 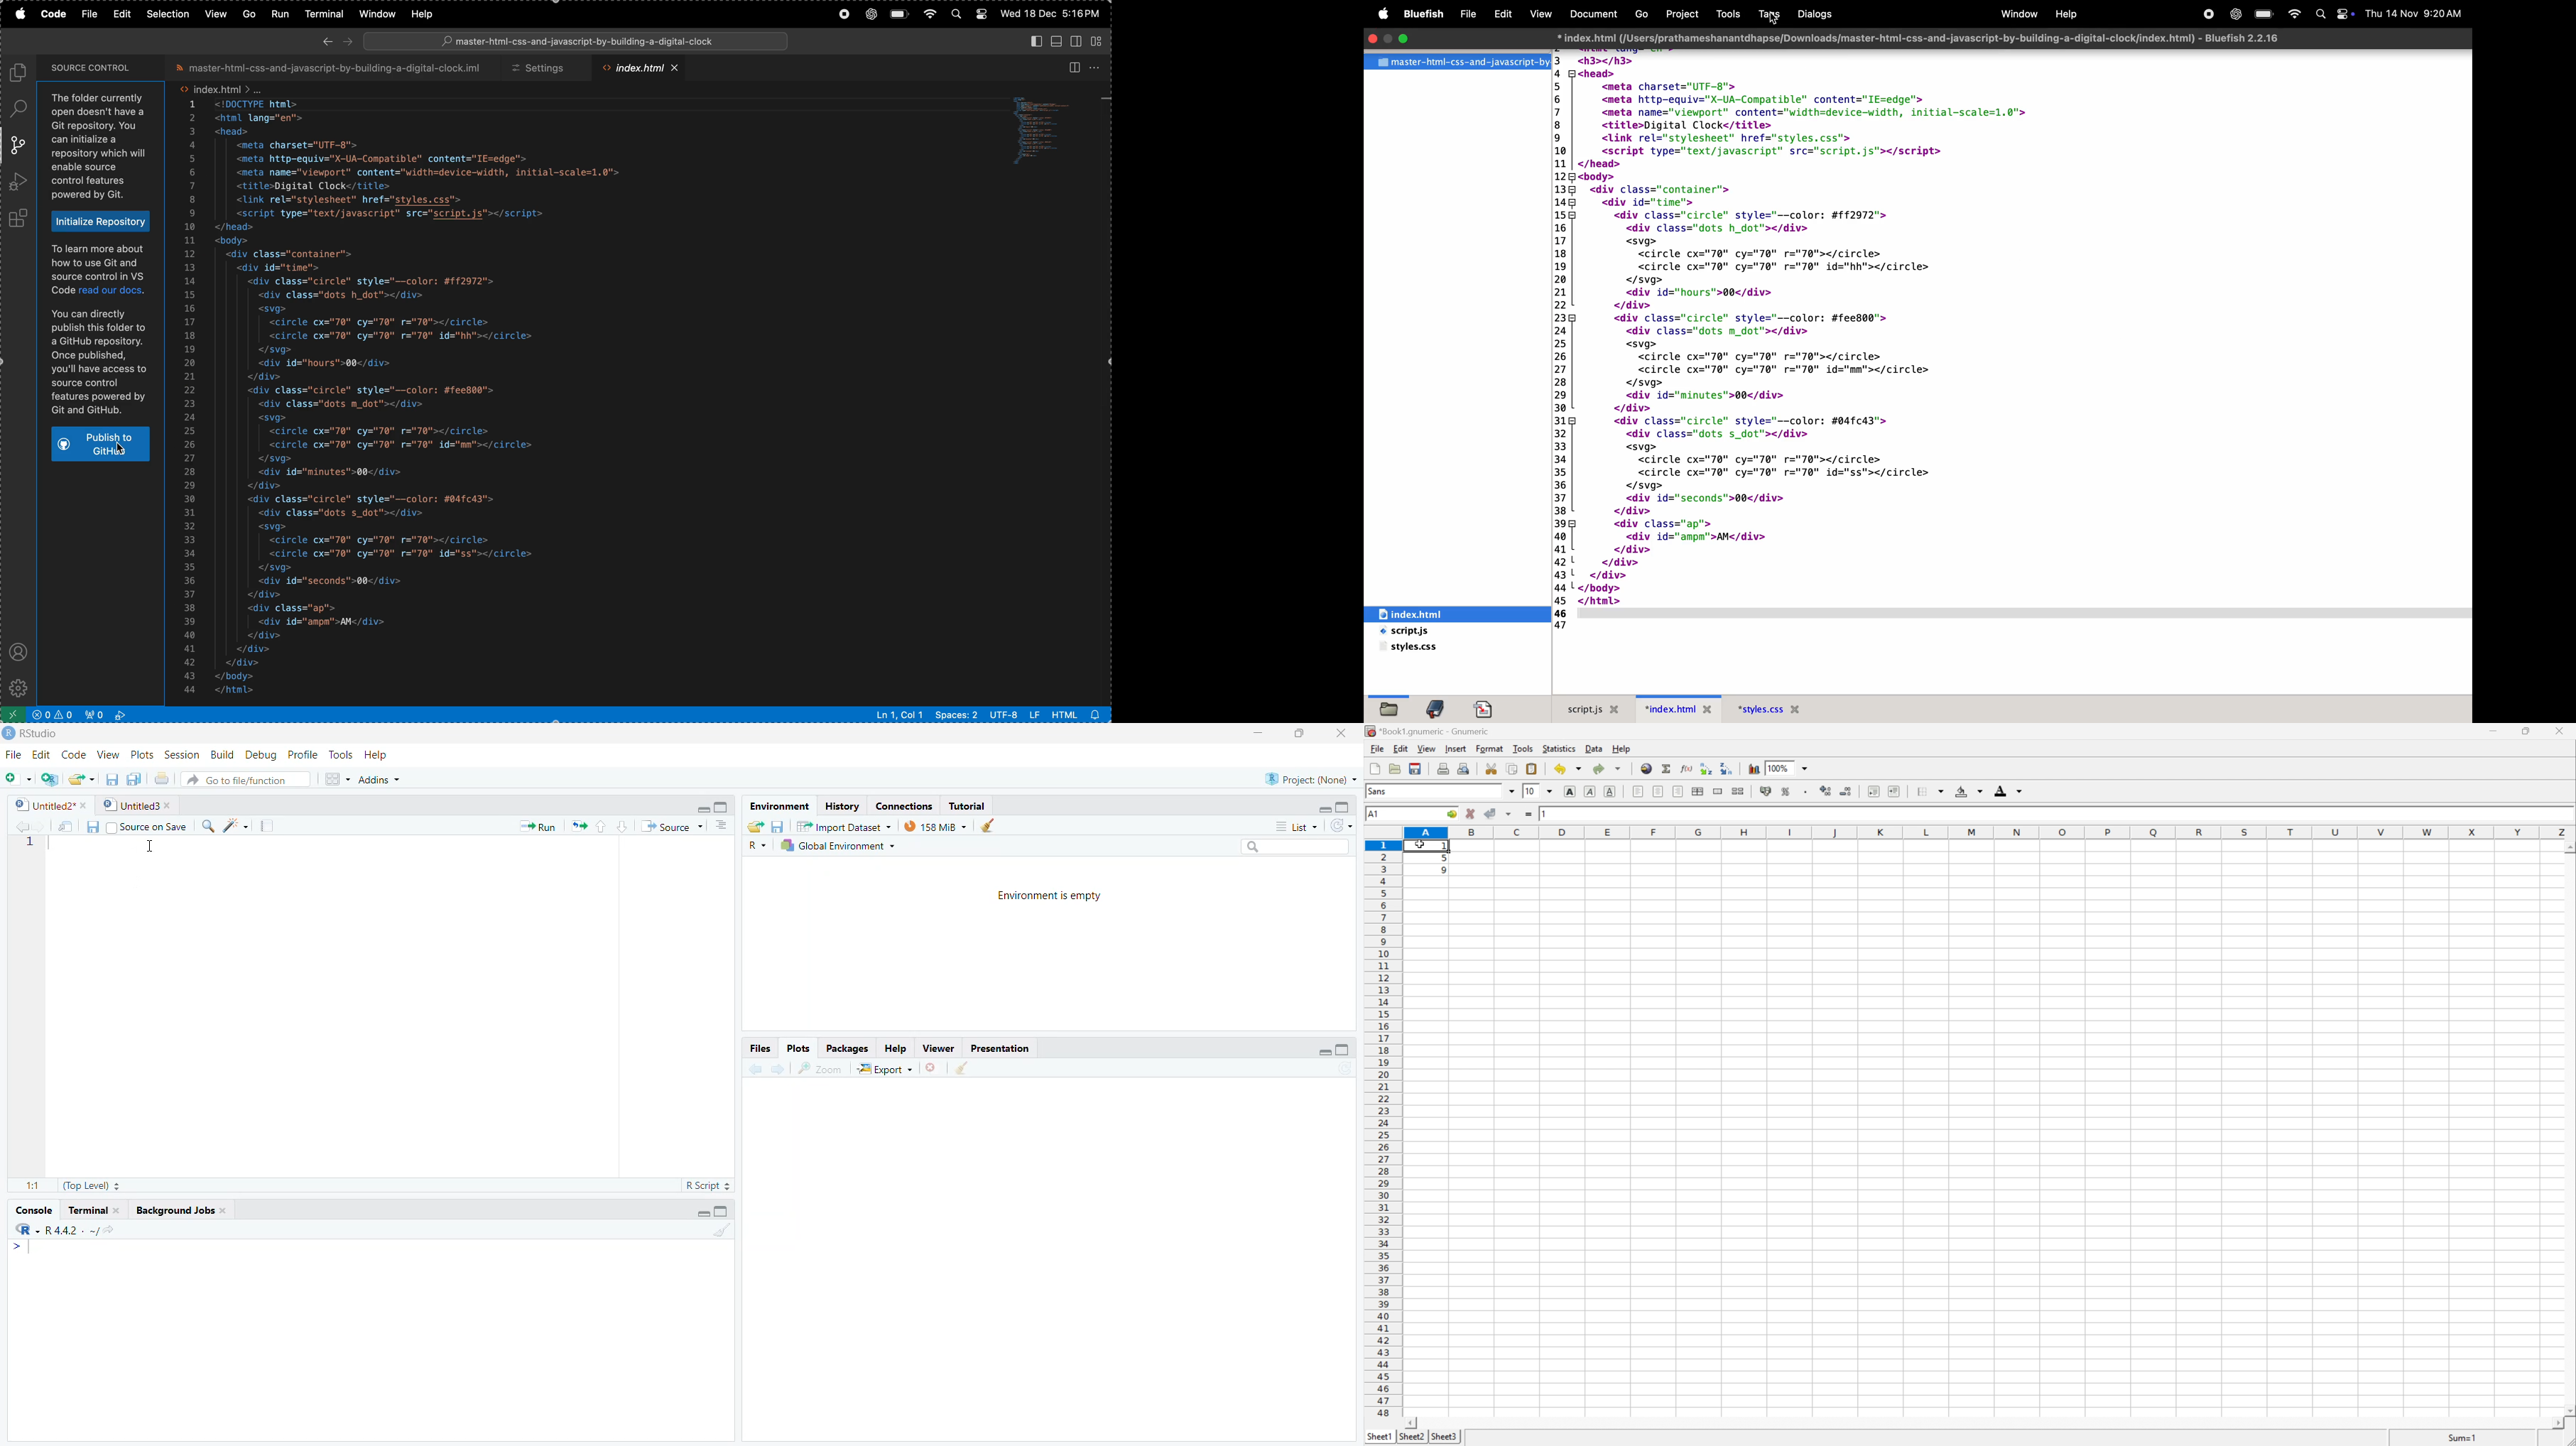 I want to click on go to, so click(x=1452, y=814).